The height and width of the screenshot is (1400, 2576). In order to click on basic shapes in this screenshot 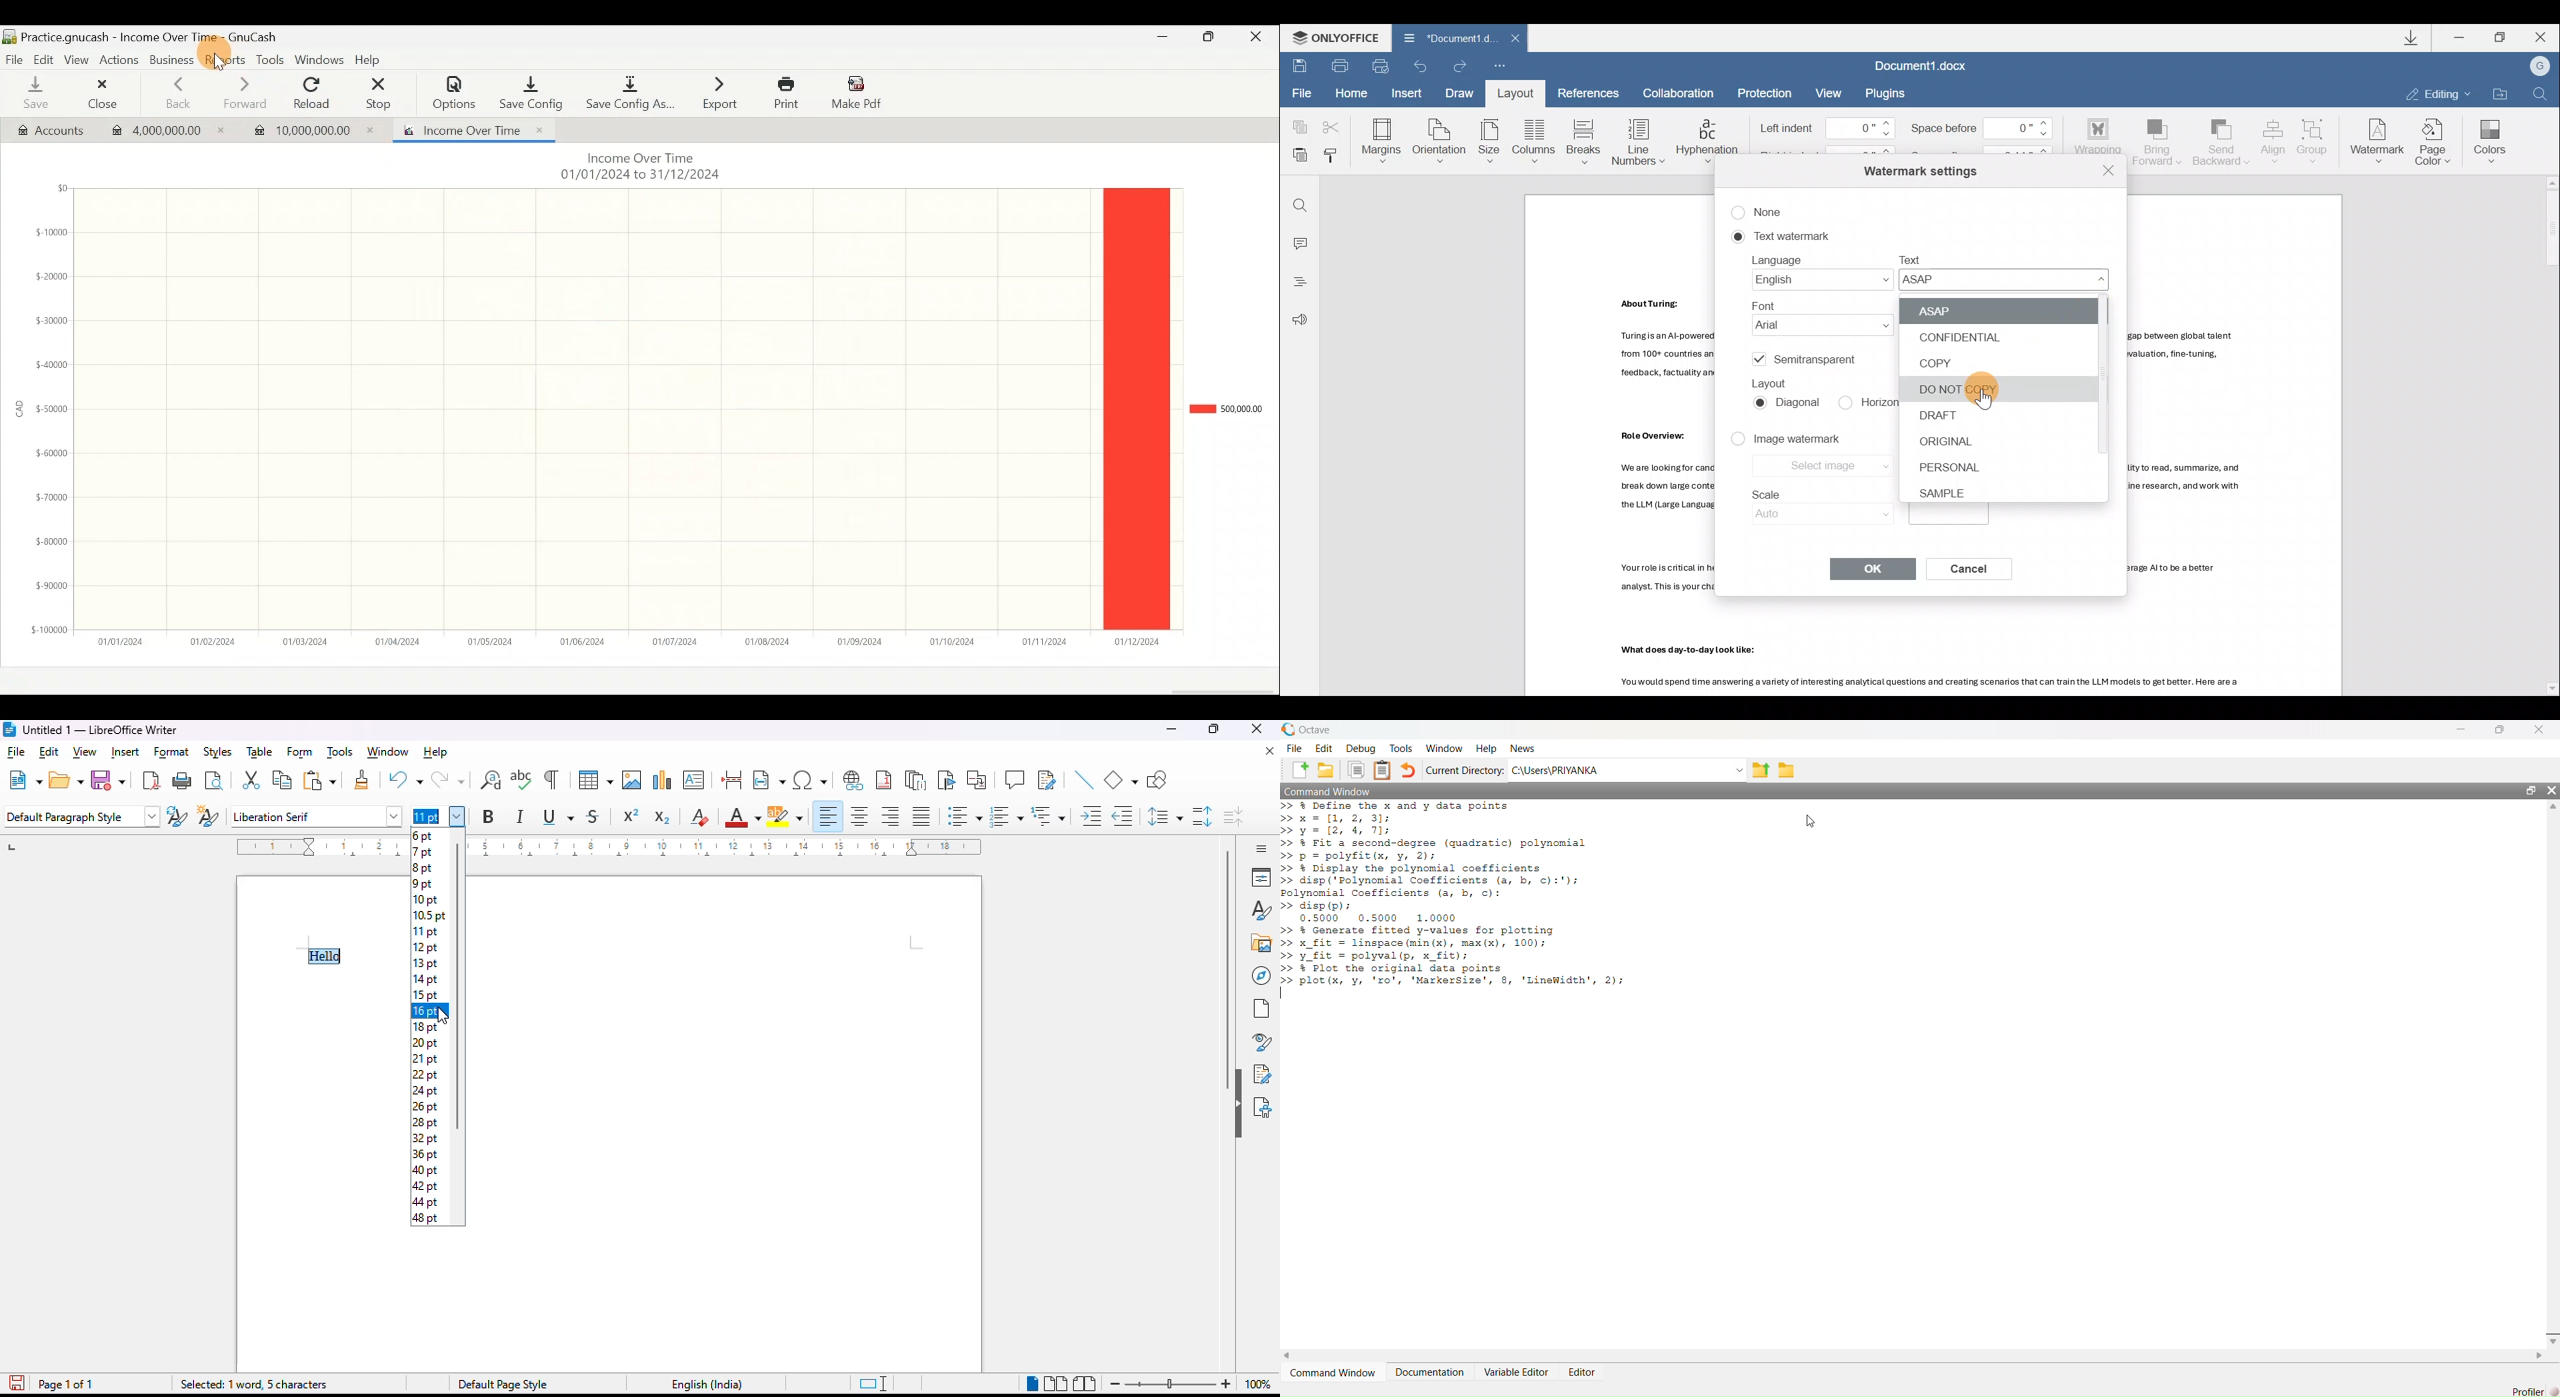, I will do `click(1121, 781)`.